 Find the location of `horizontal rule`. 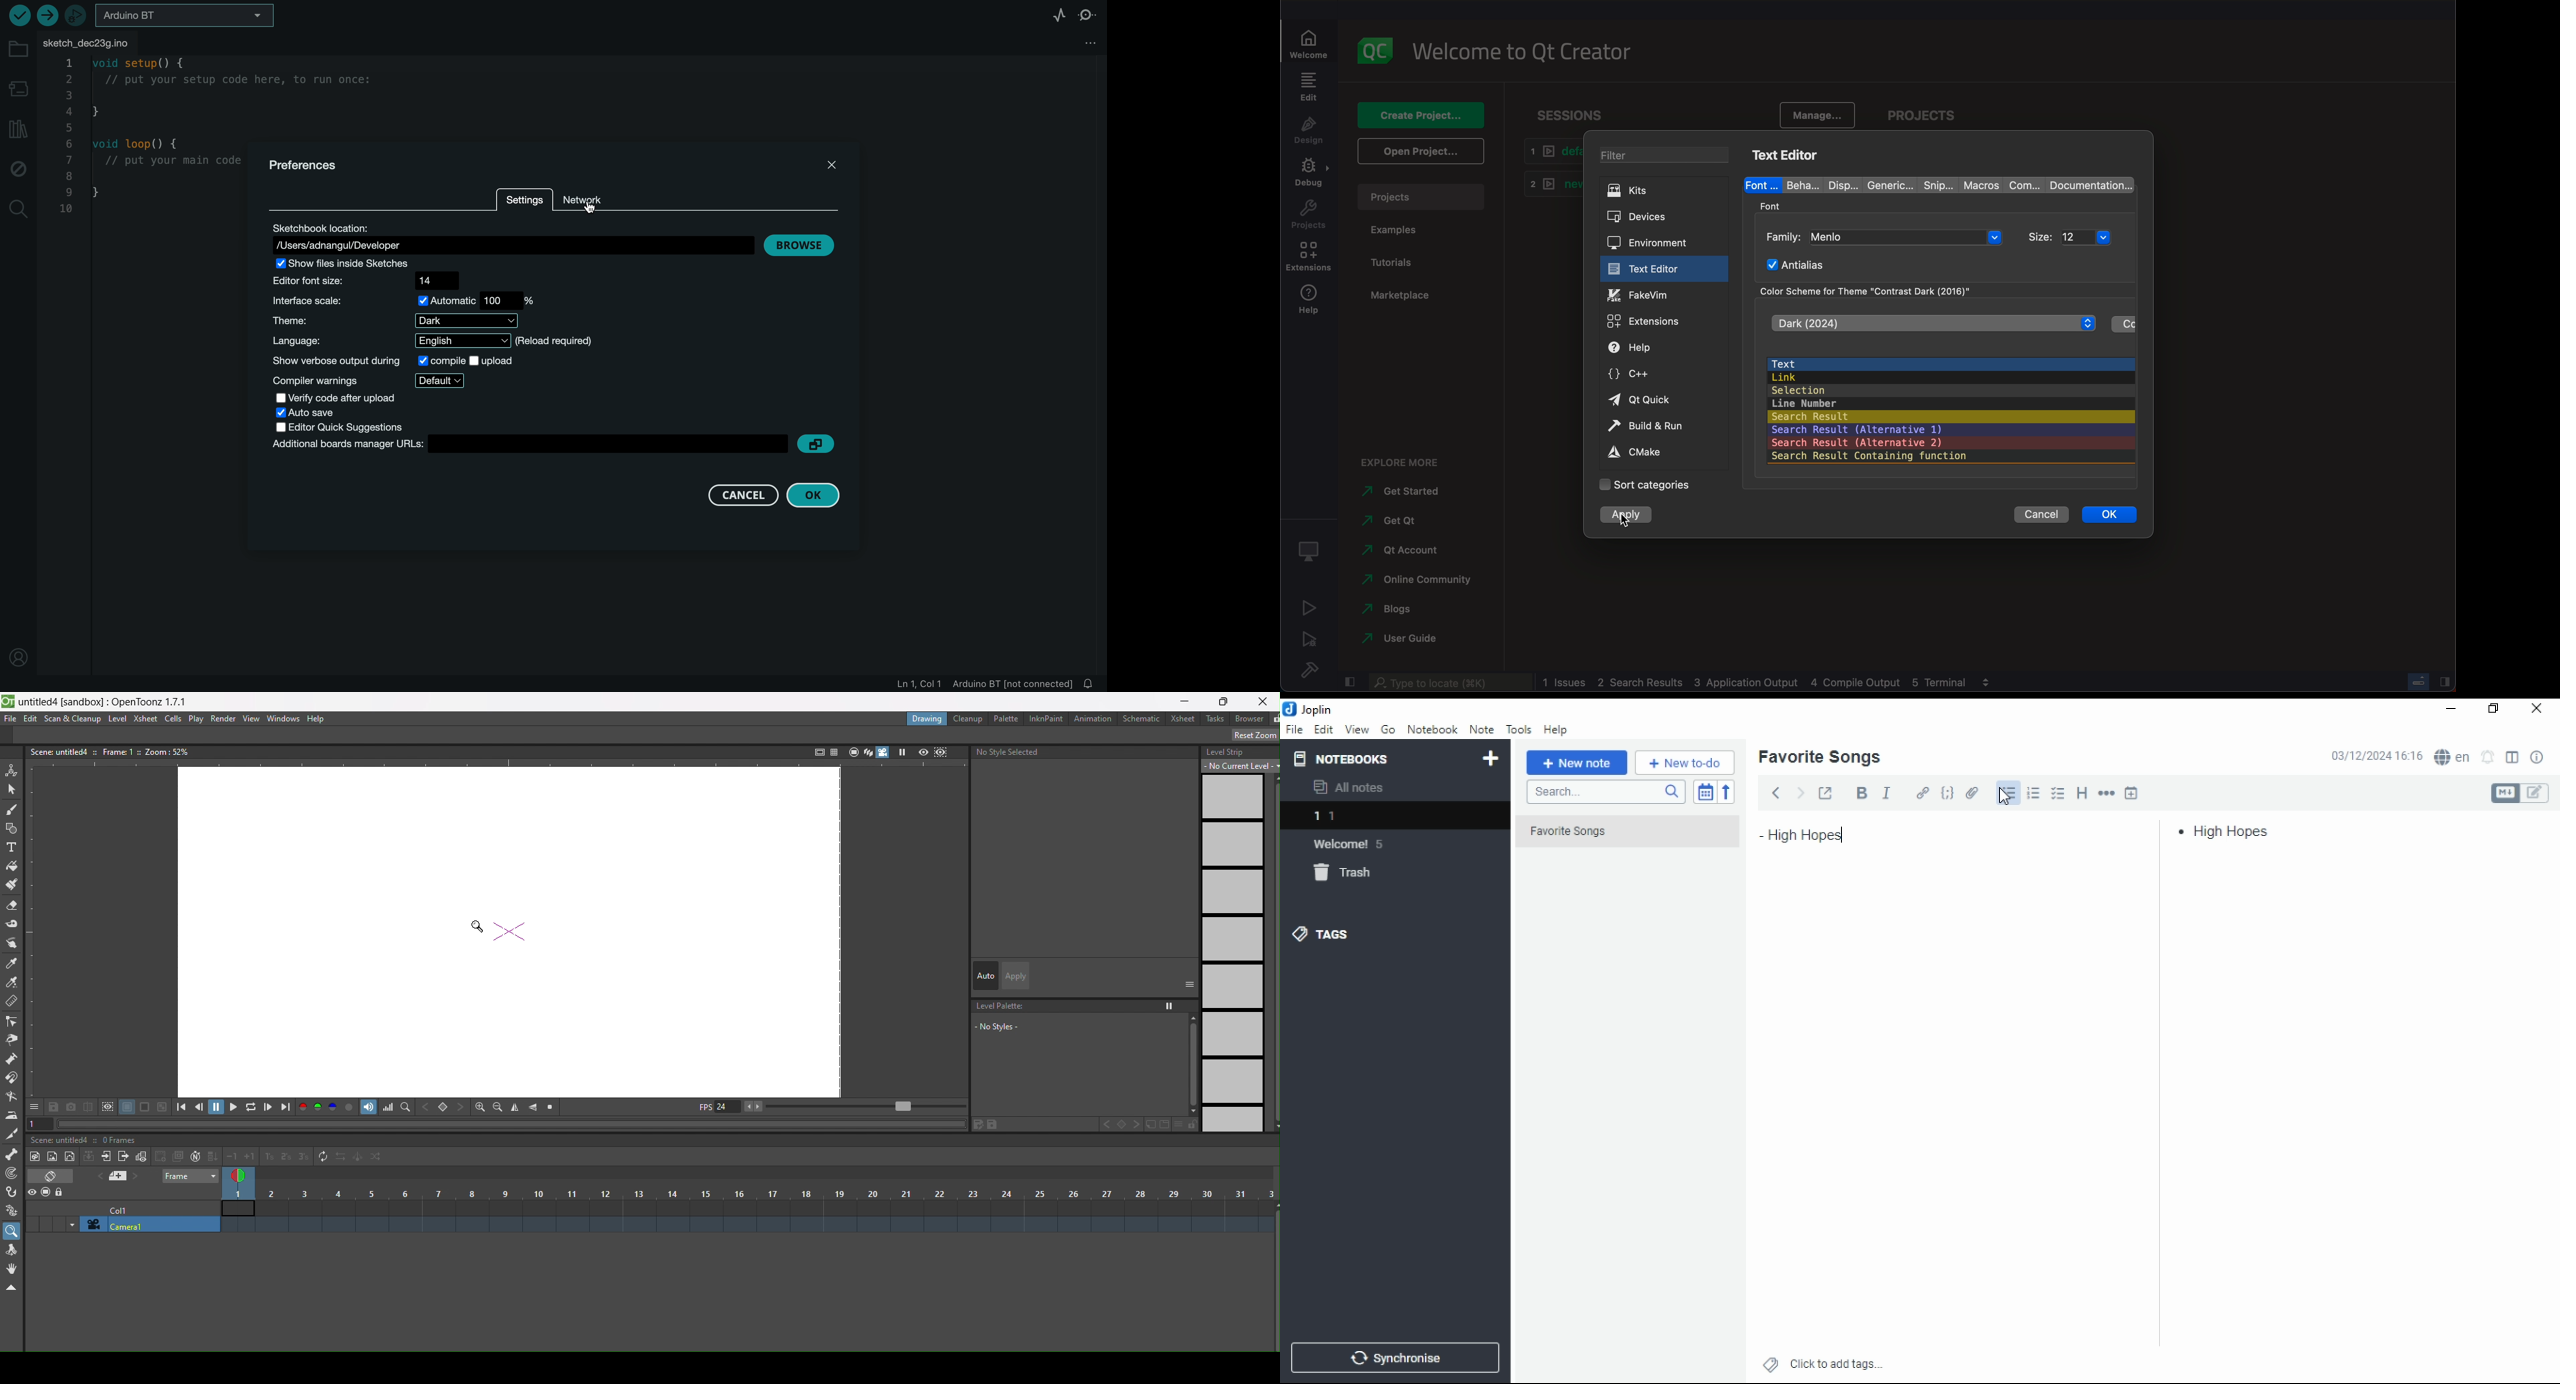

horizontal rule is located at coordinates (2108, 792).